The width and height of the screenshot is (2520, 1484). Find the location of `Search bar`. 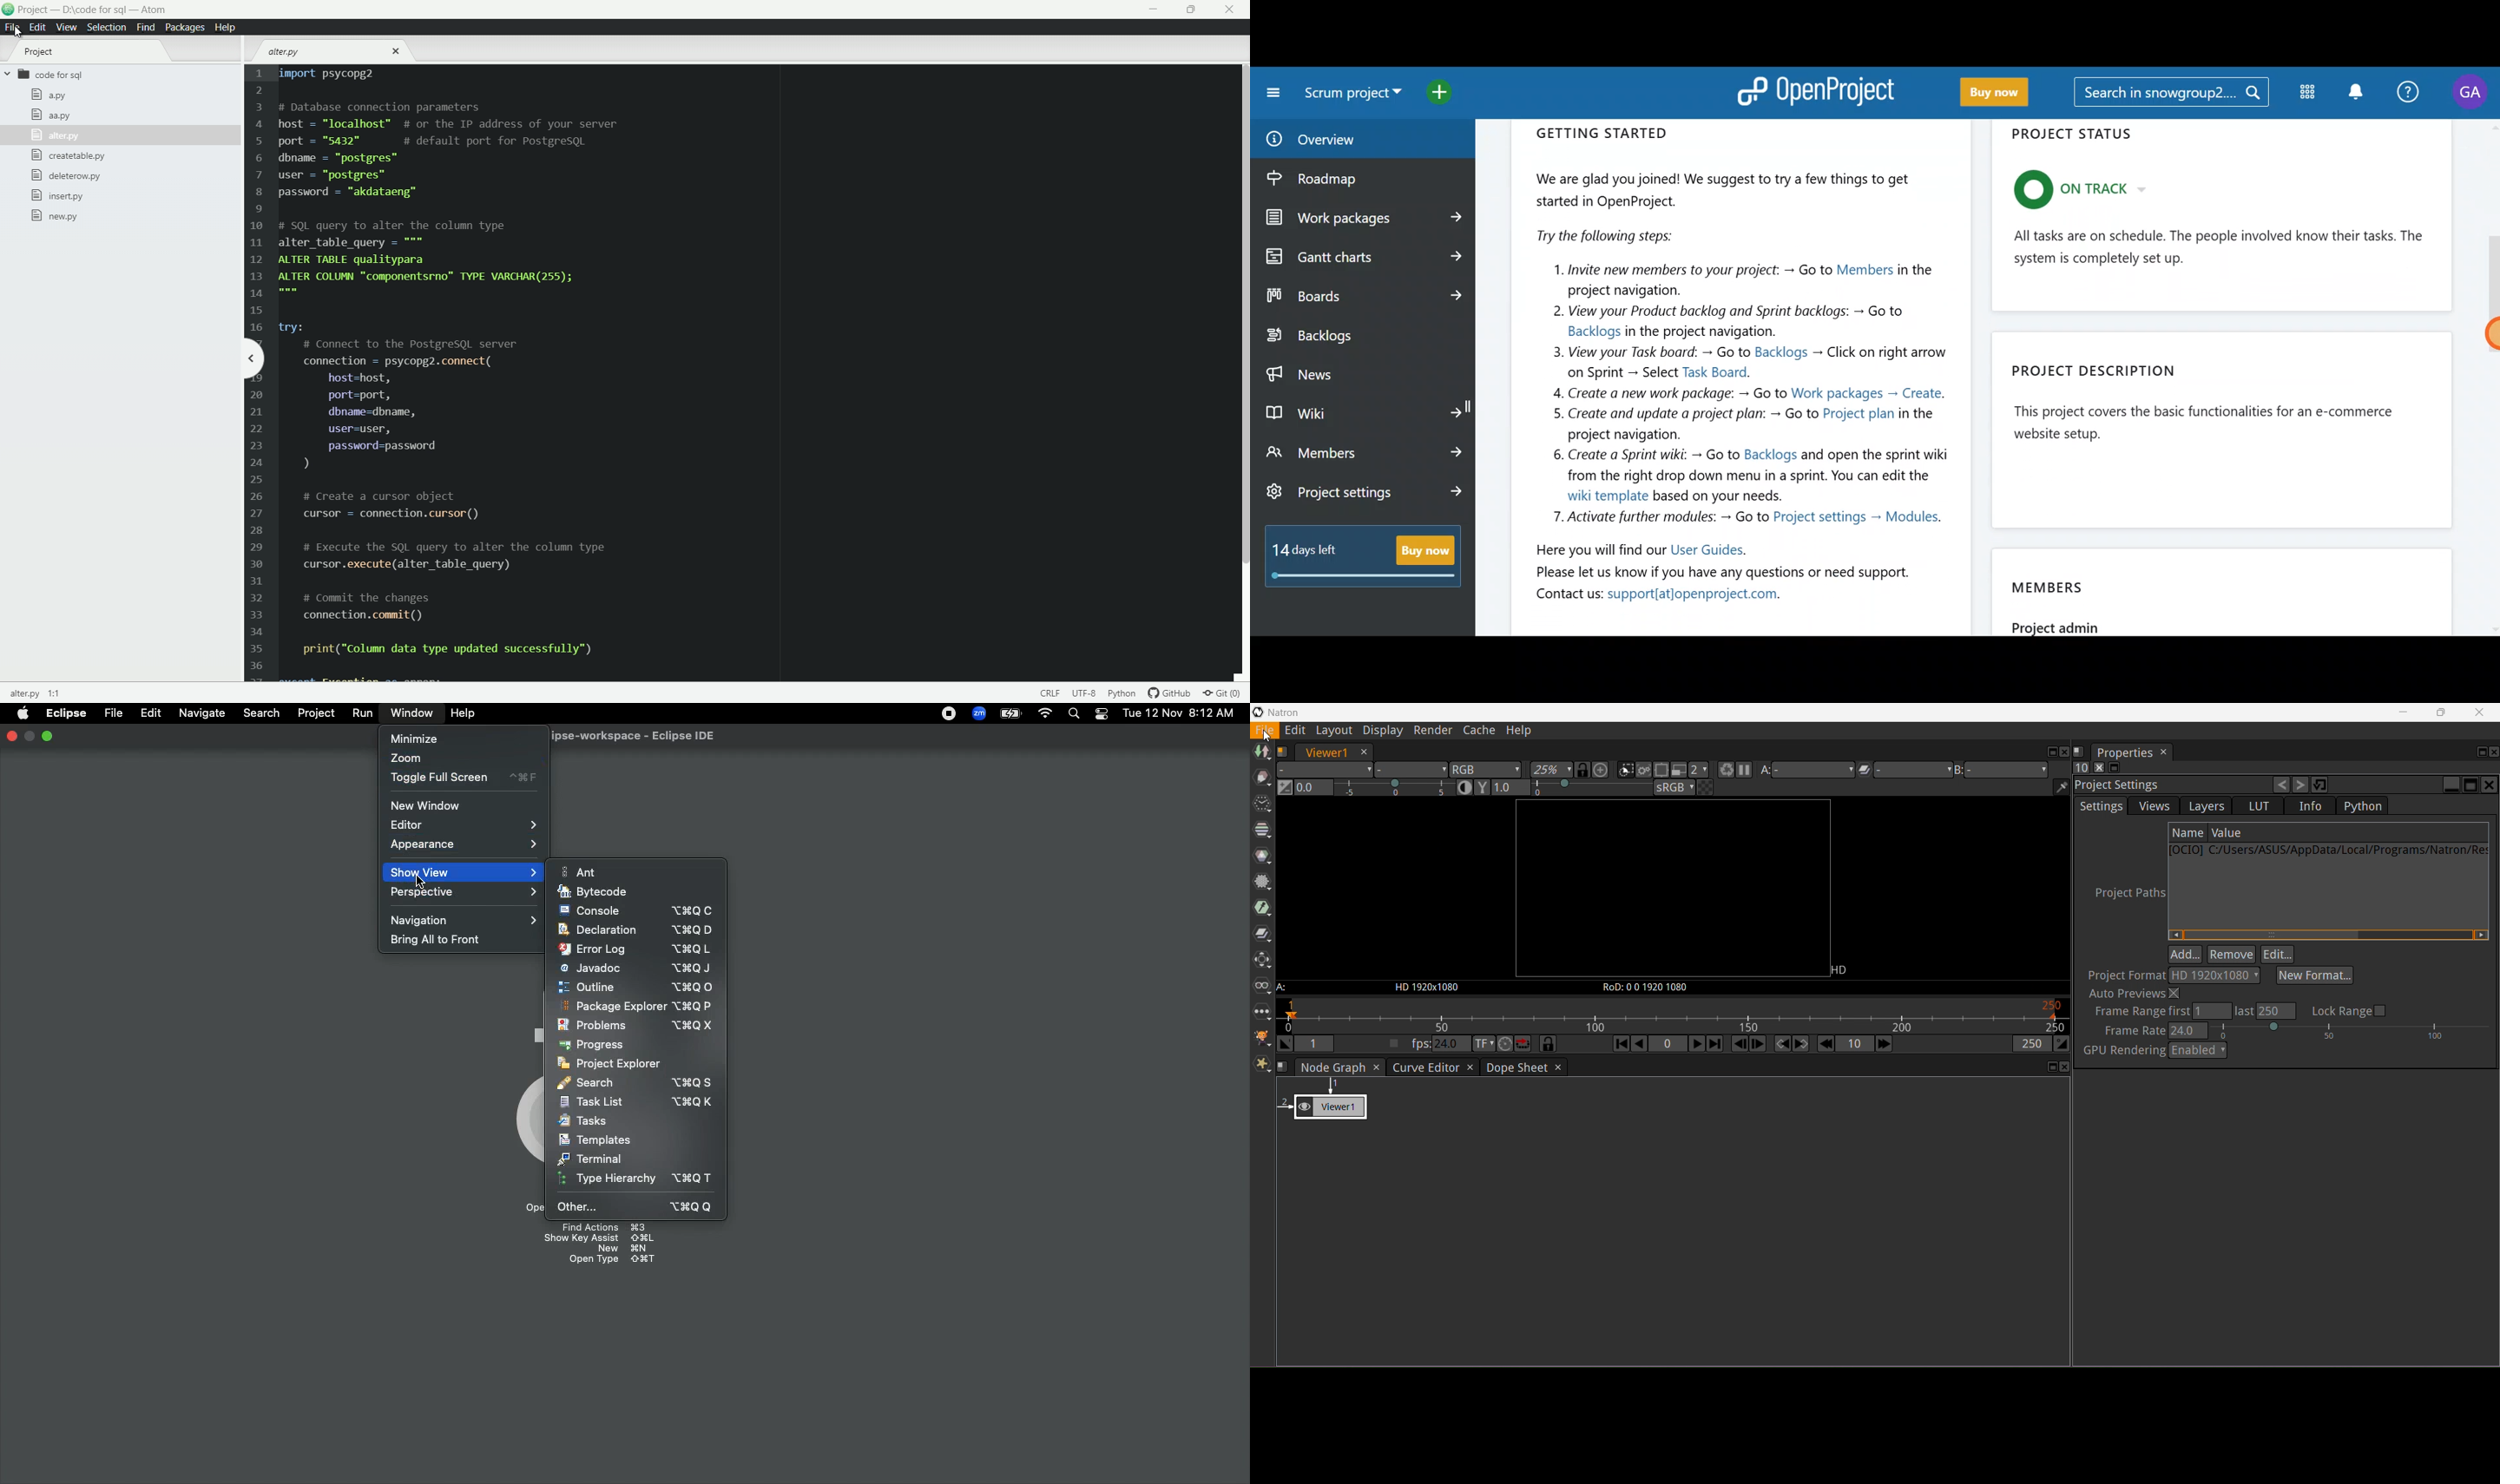

Search bar is located at coordinates (2171, 94).